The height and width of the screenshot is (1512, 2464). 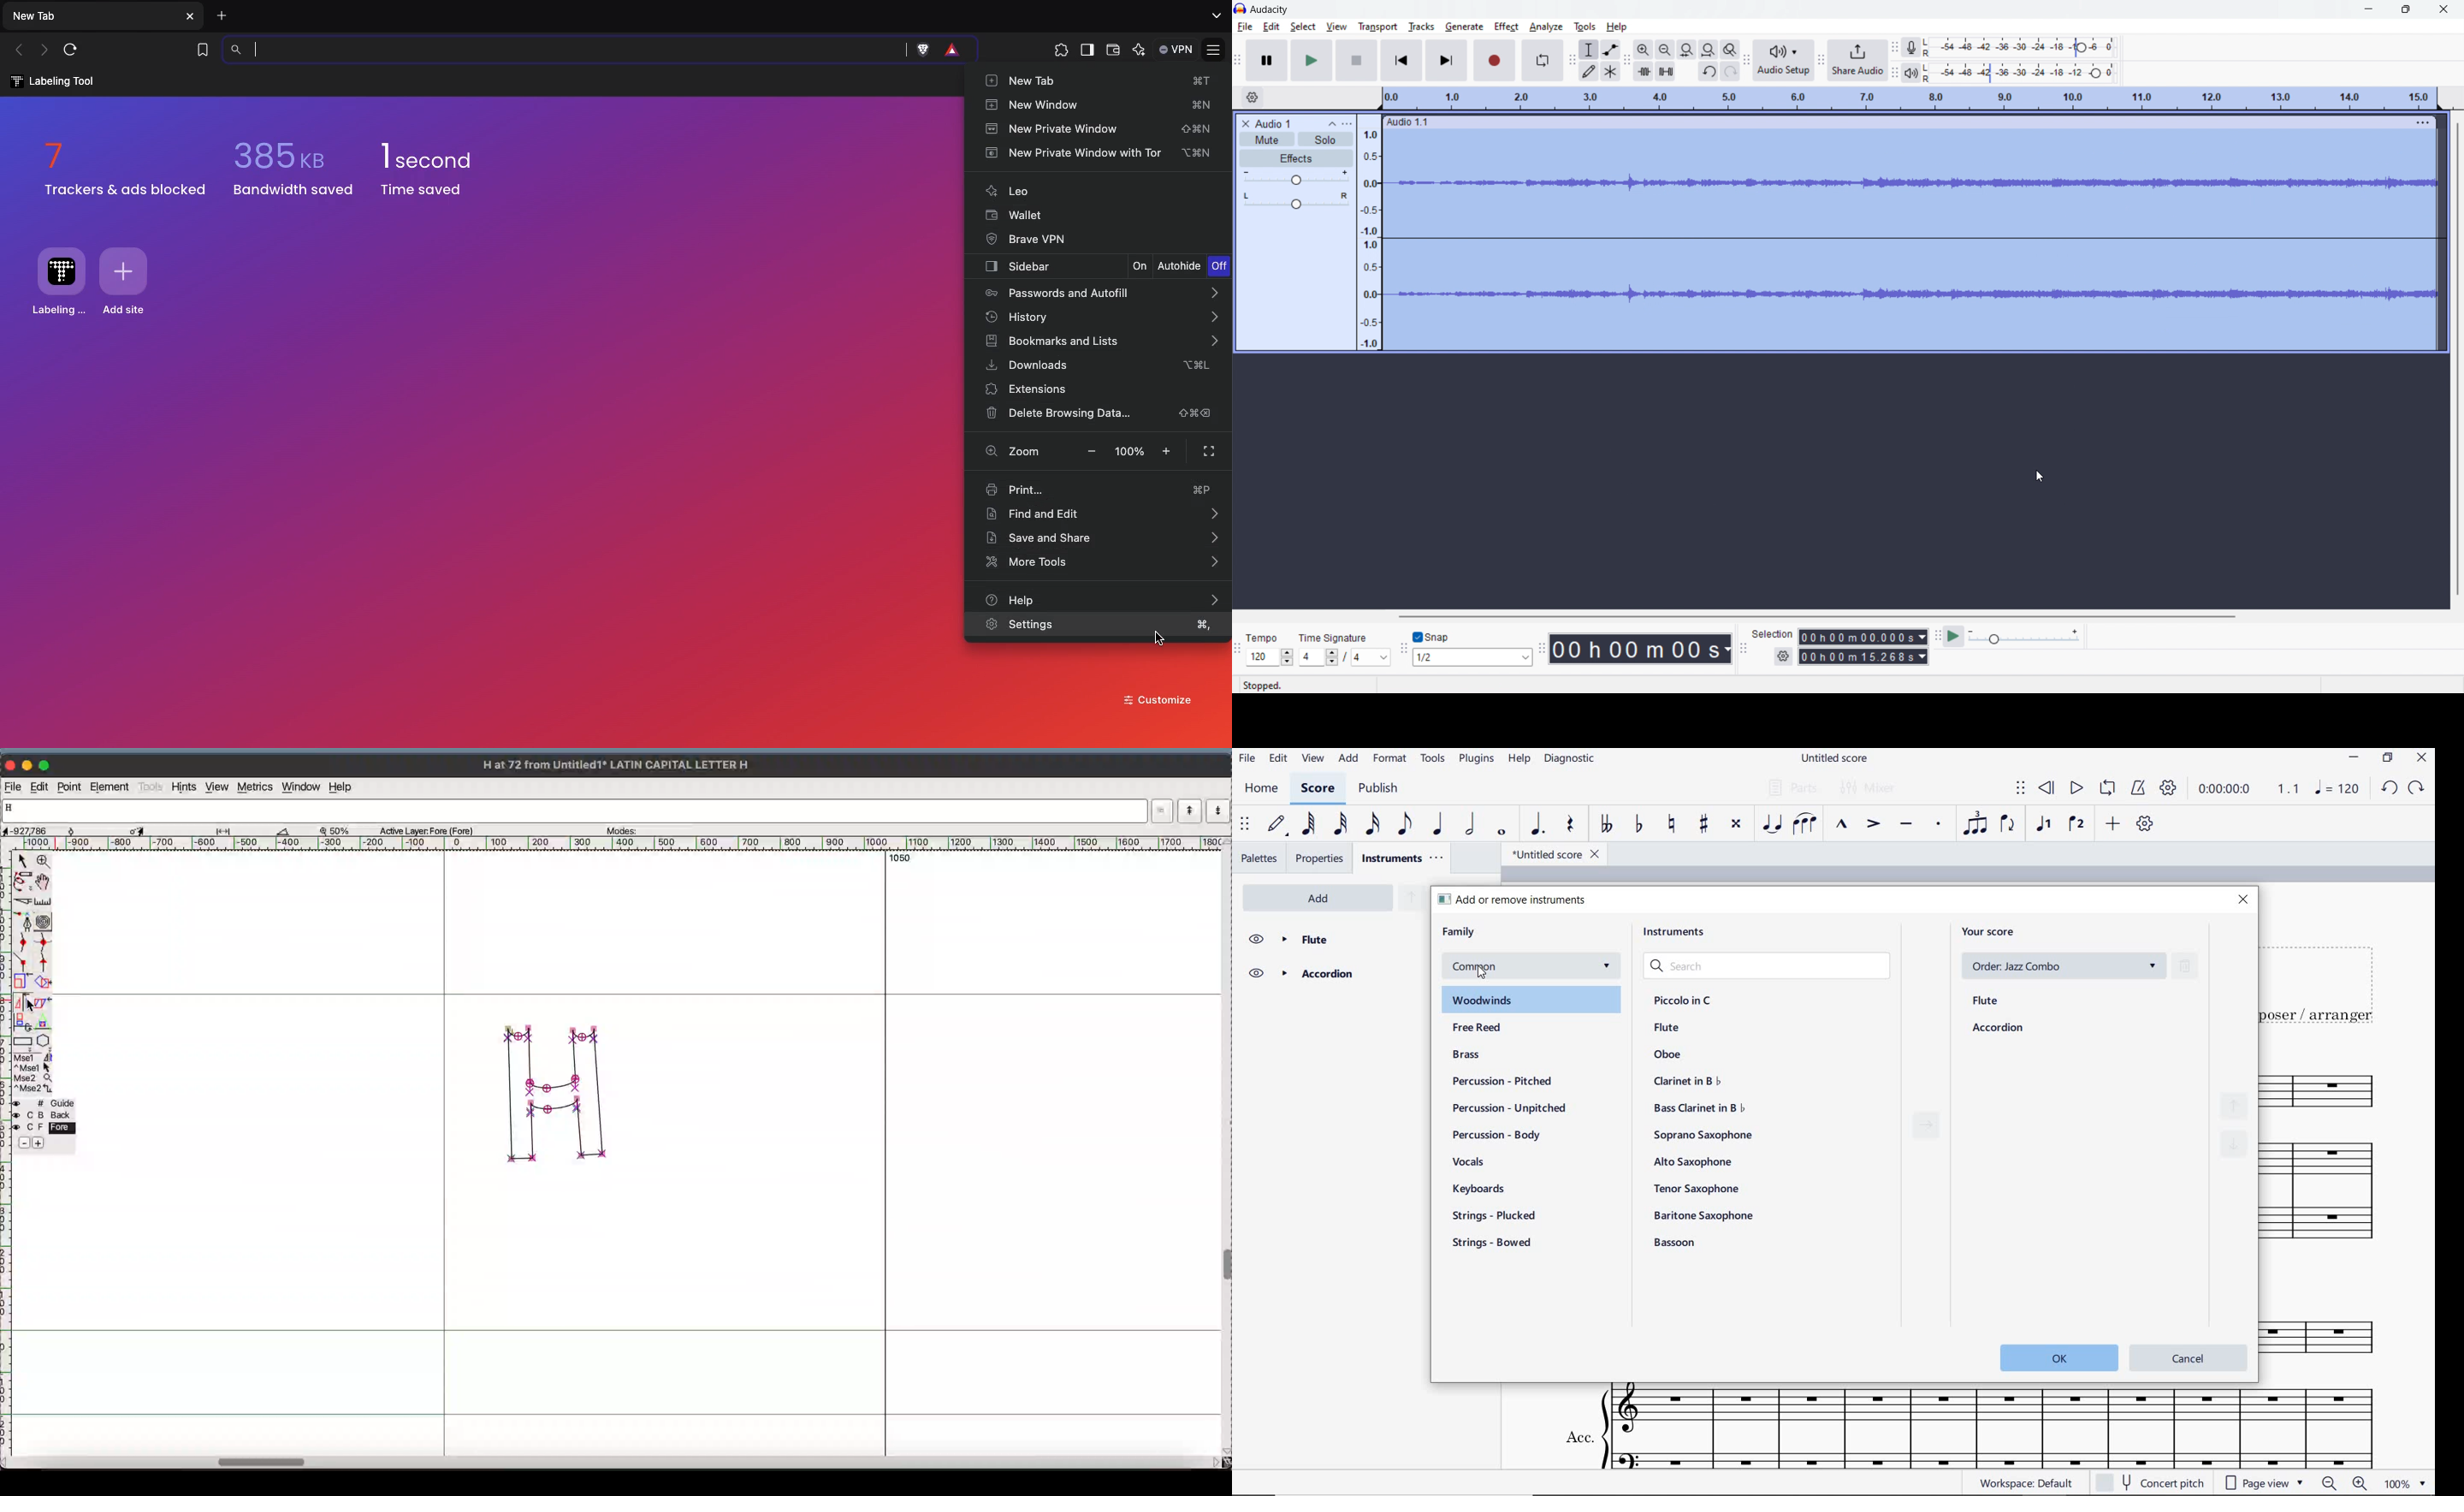 What do you see at coordinates (1643, 49) in the screenshot?
I see `zoom in` at bounding box center [1643, 49].